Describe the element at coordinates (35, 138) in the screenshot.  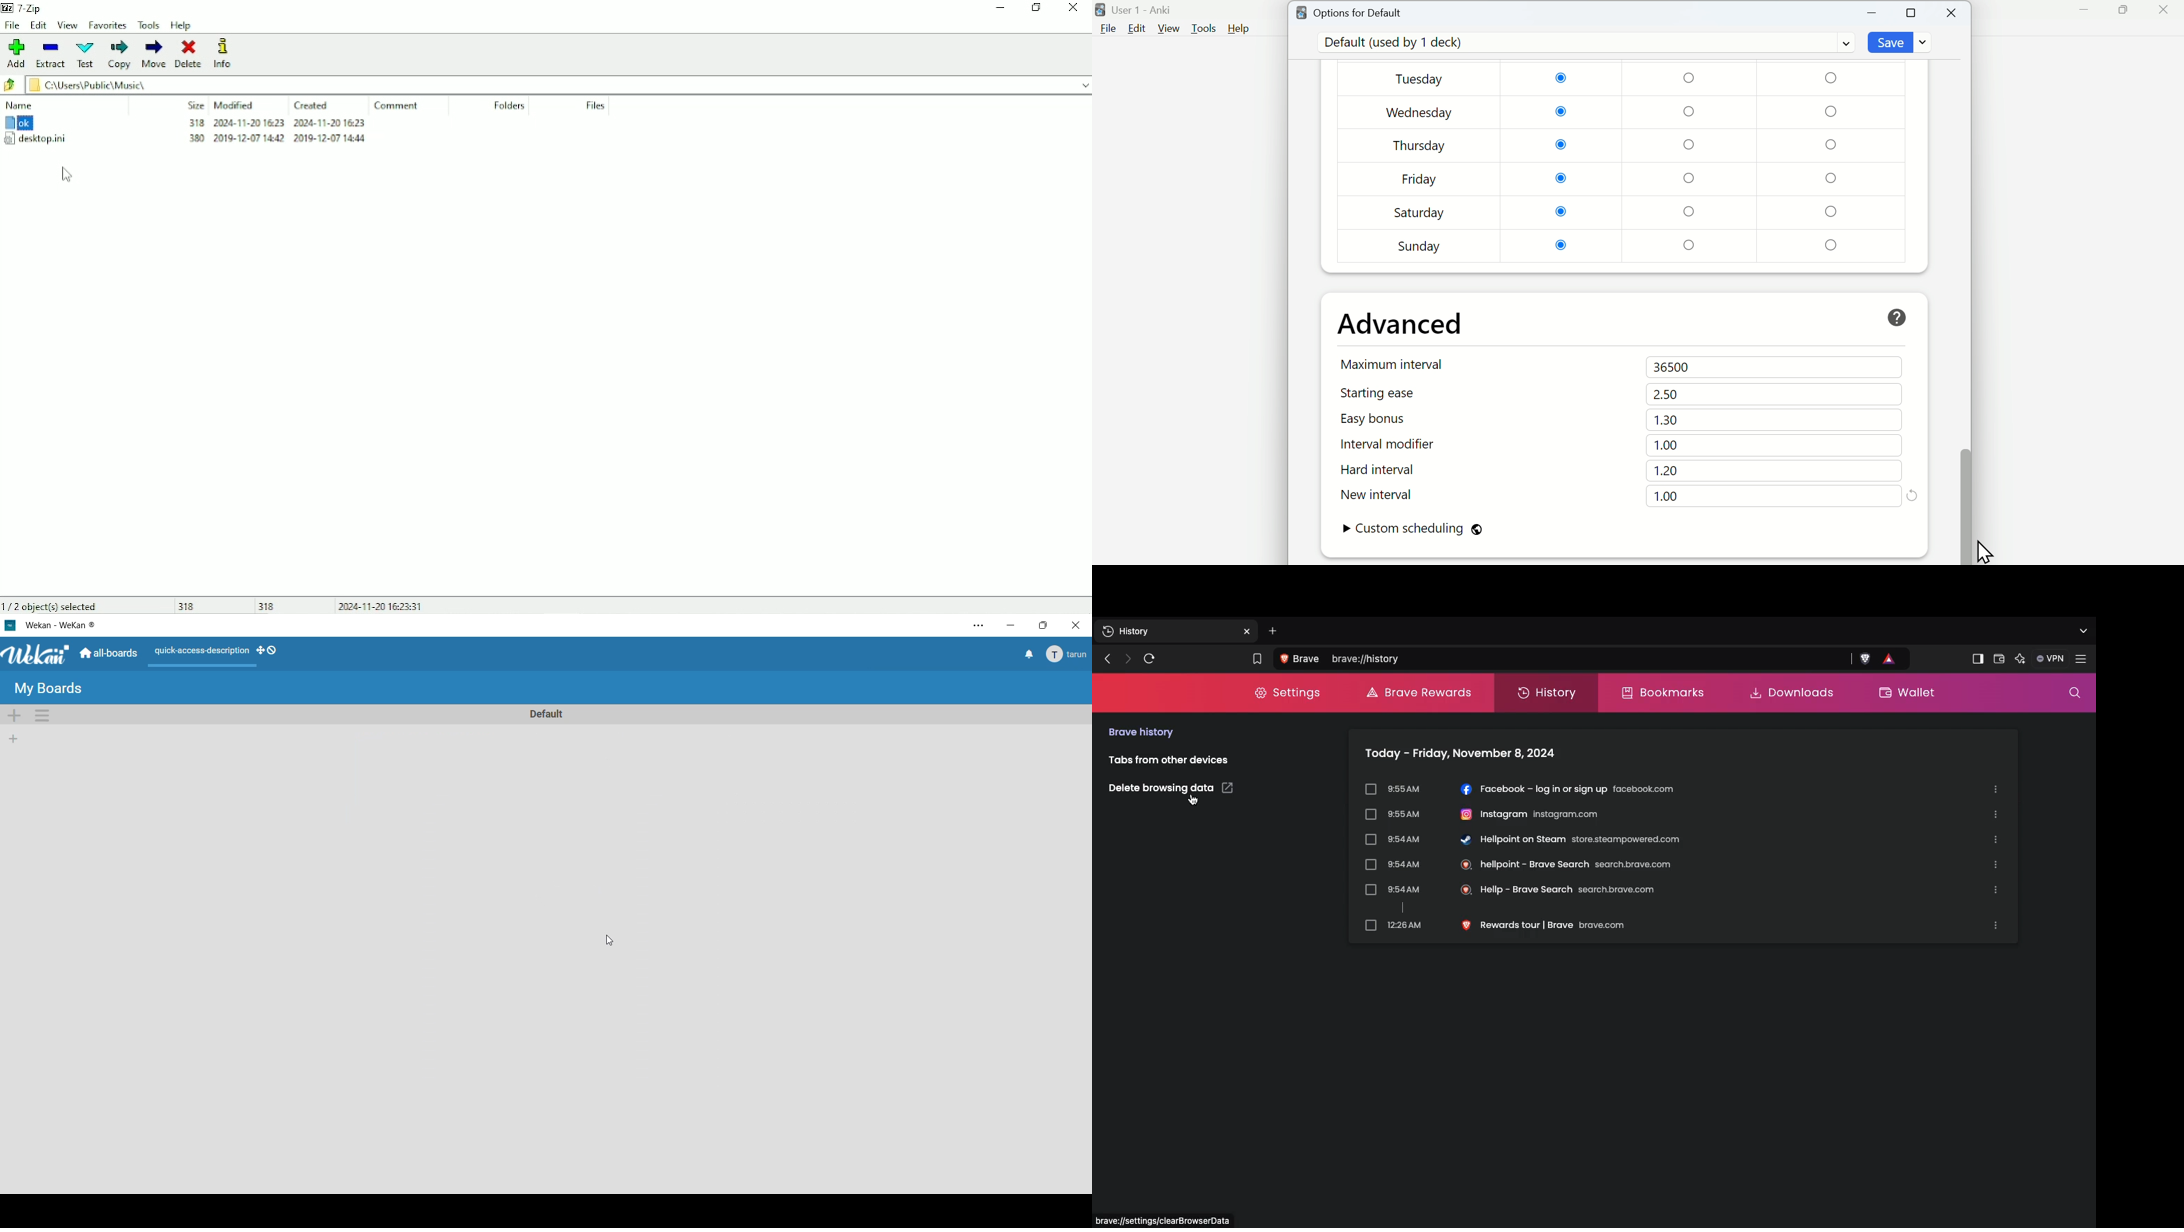
I see `desktop.ini` at that location.